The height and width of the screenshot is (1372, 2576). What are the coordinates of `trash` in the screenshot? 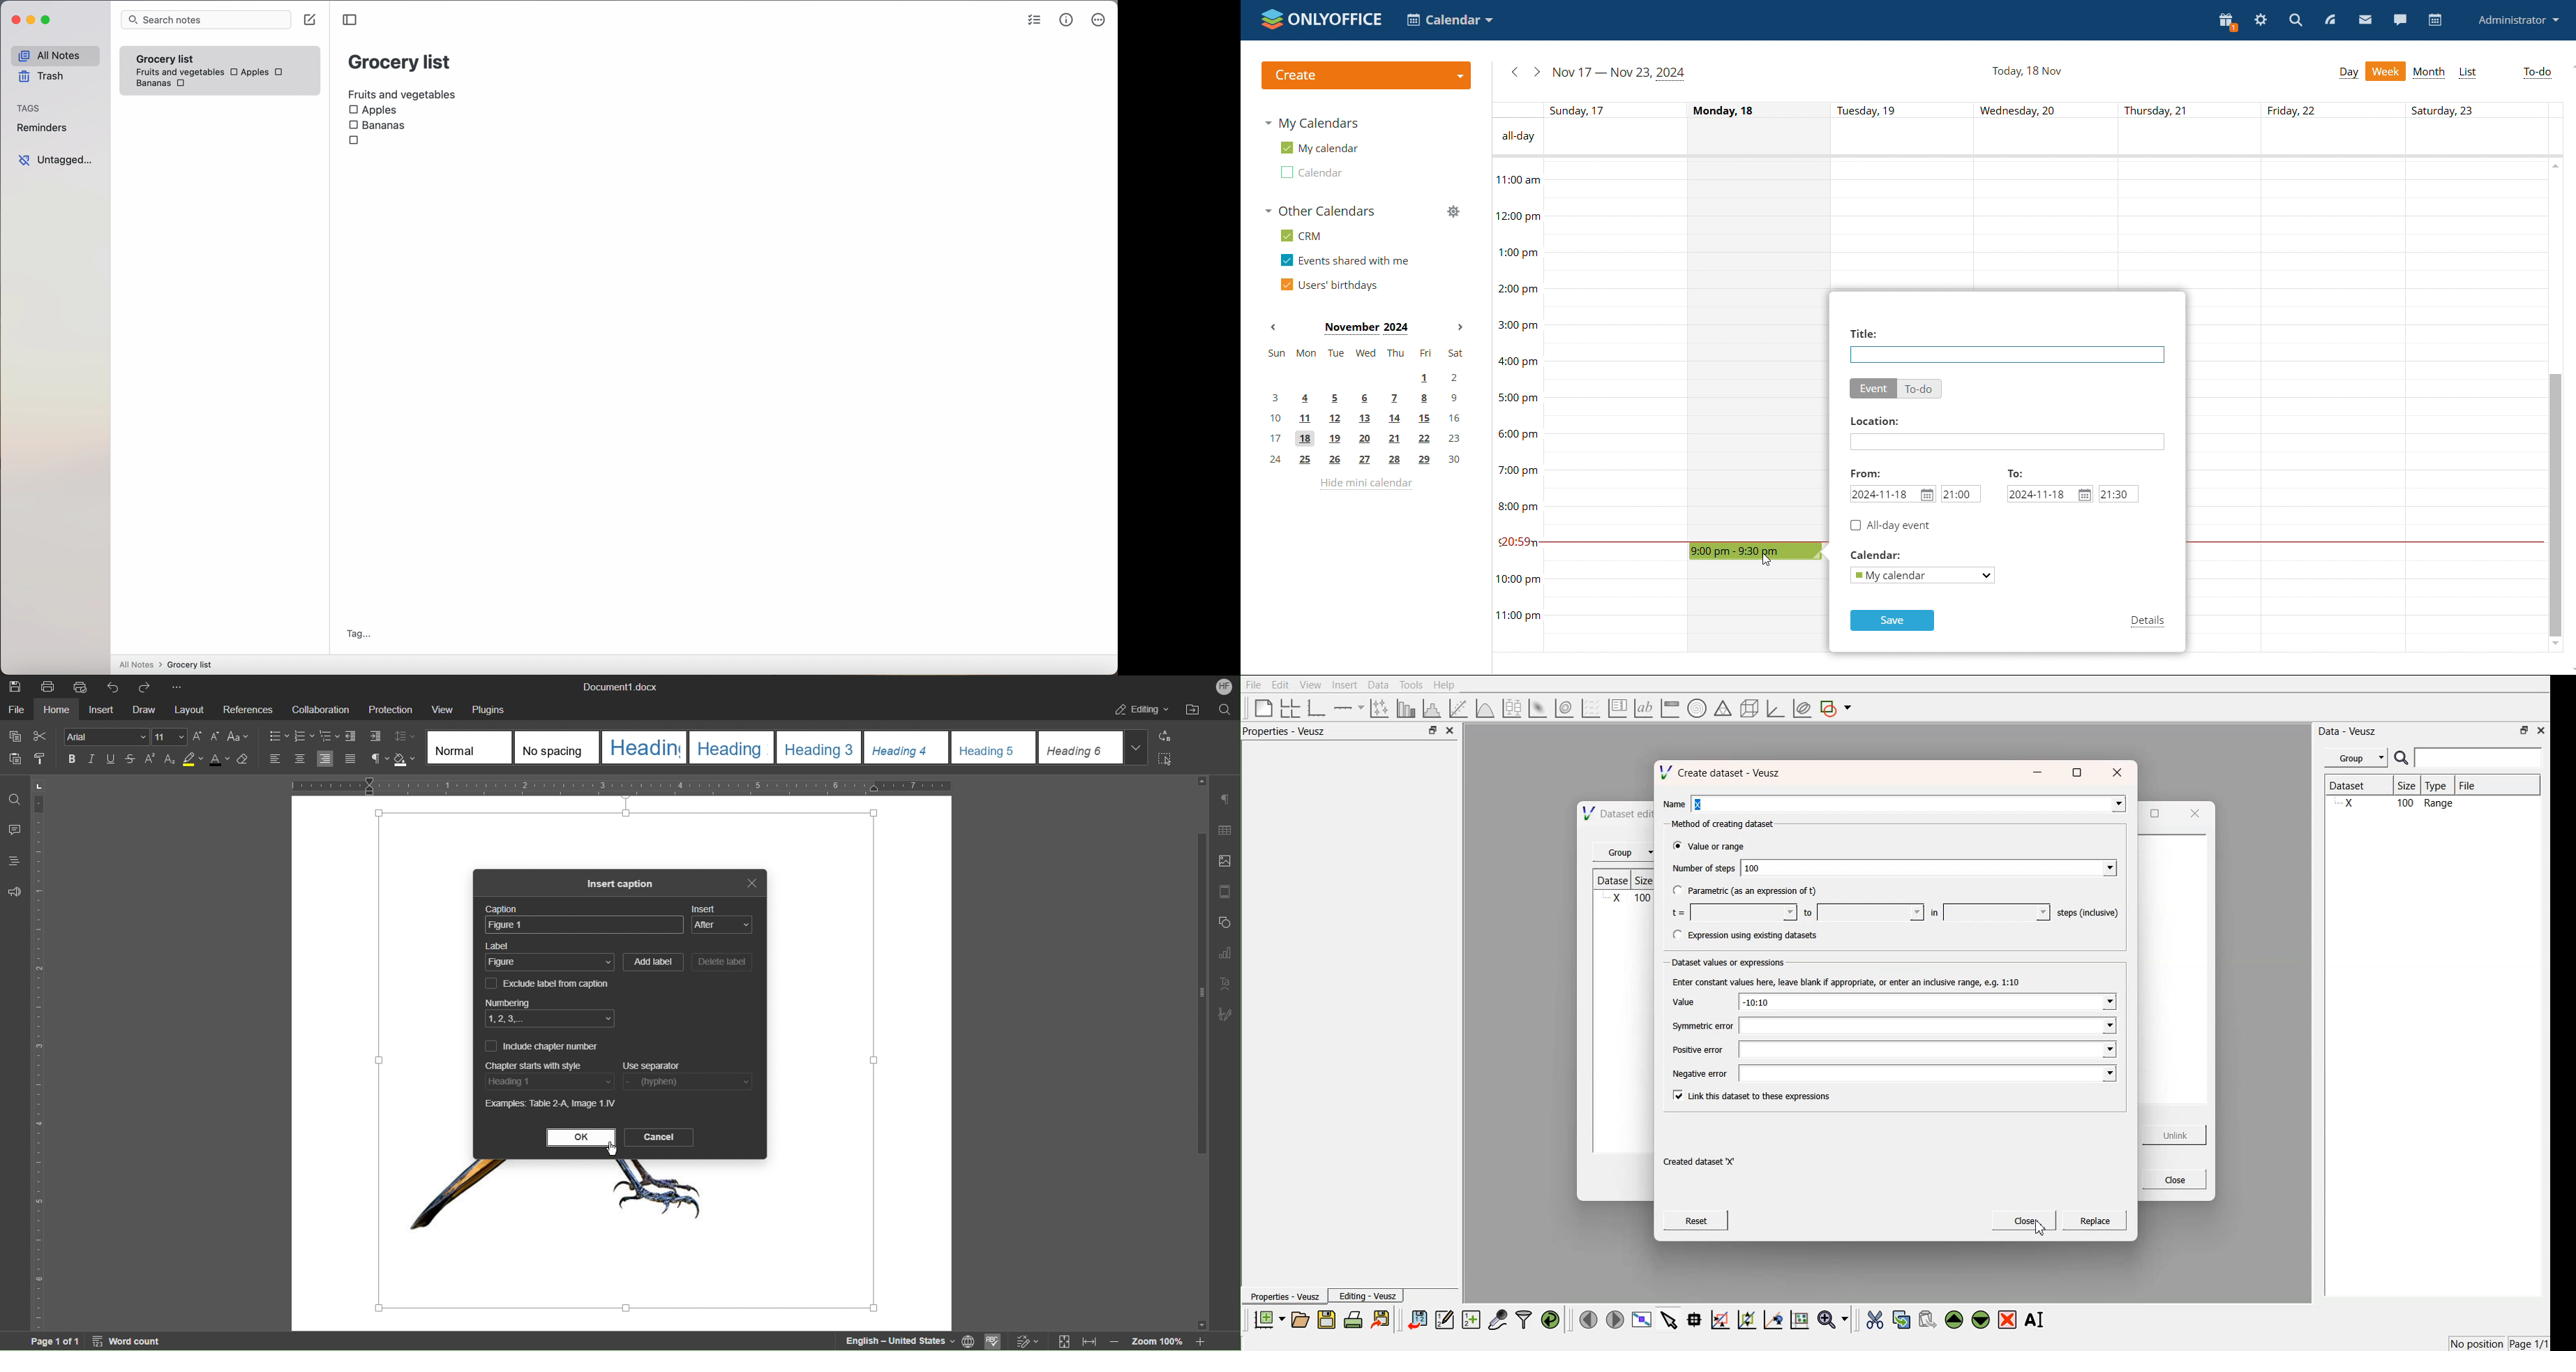 It's located at (40, 78).